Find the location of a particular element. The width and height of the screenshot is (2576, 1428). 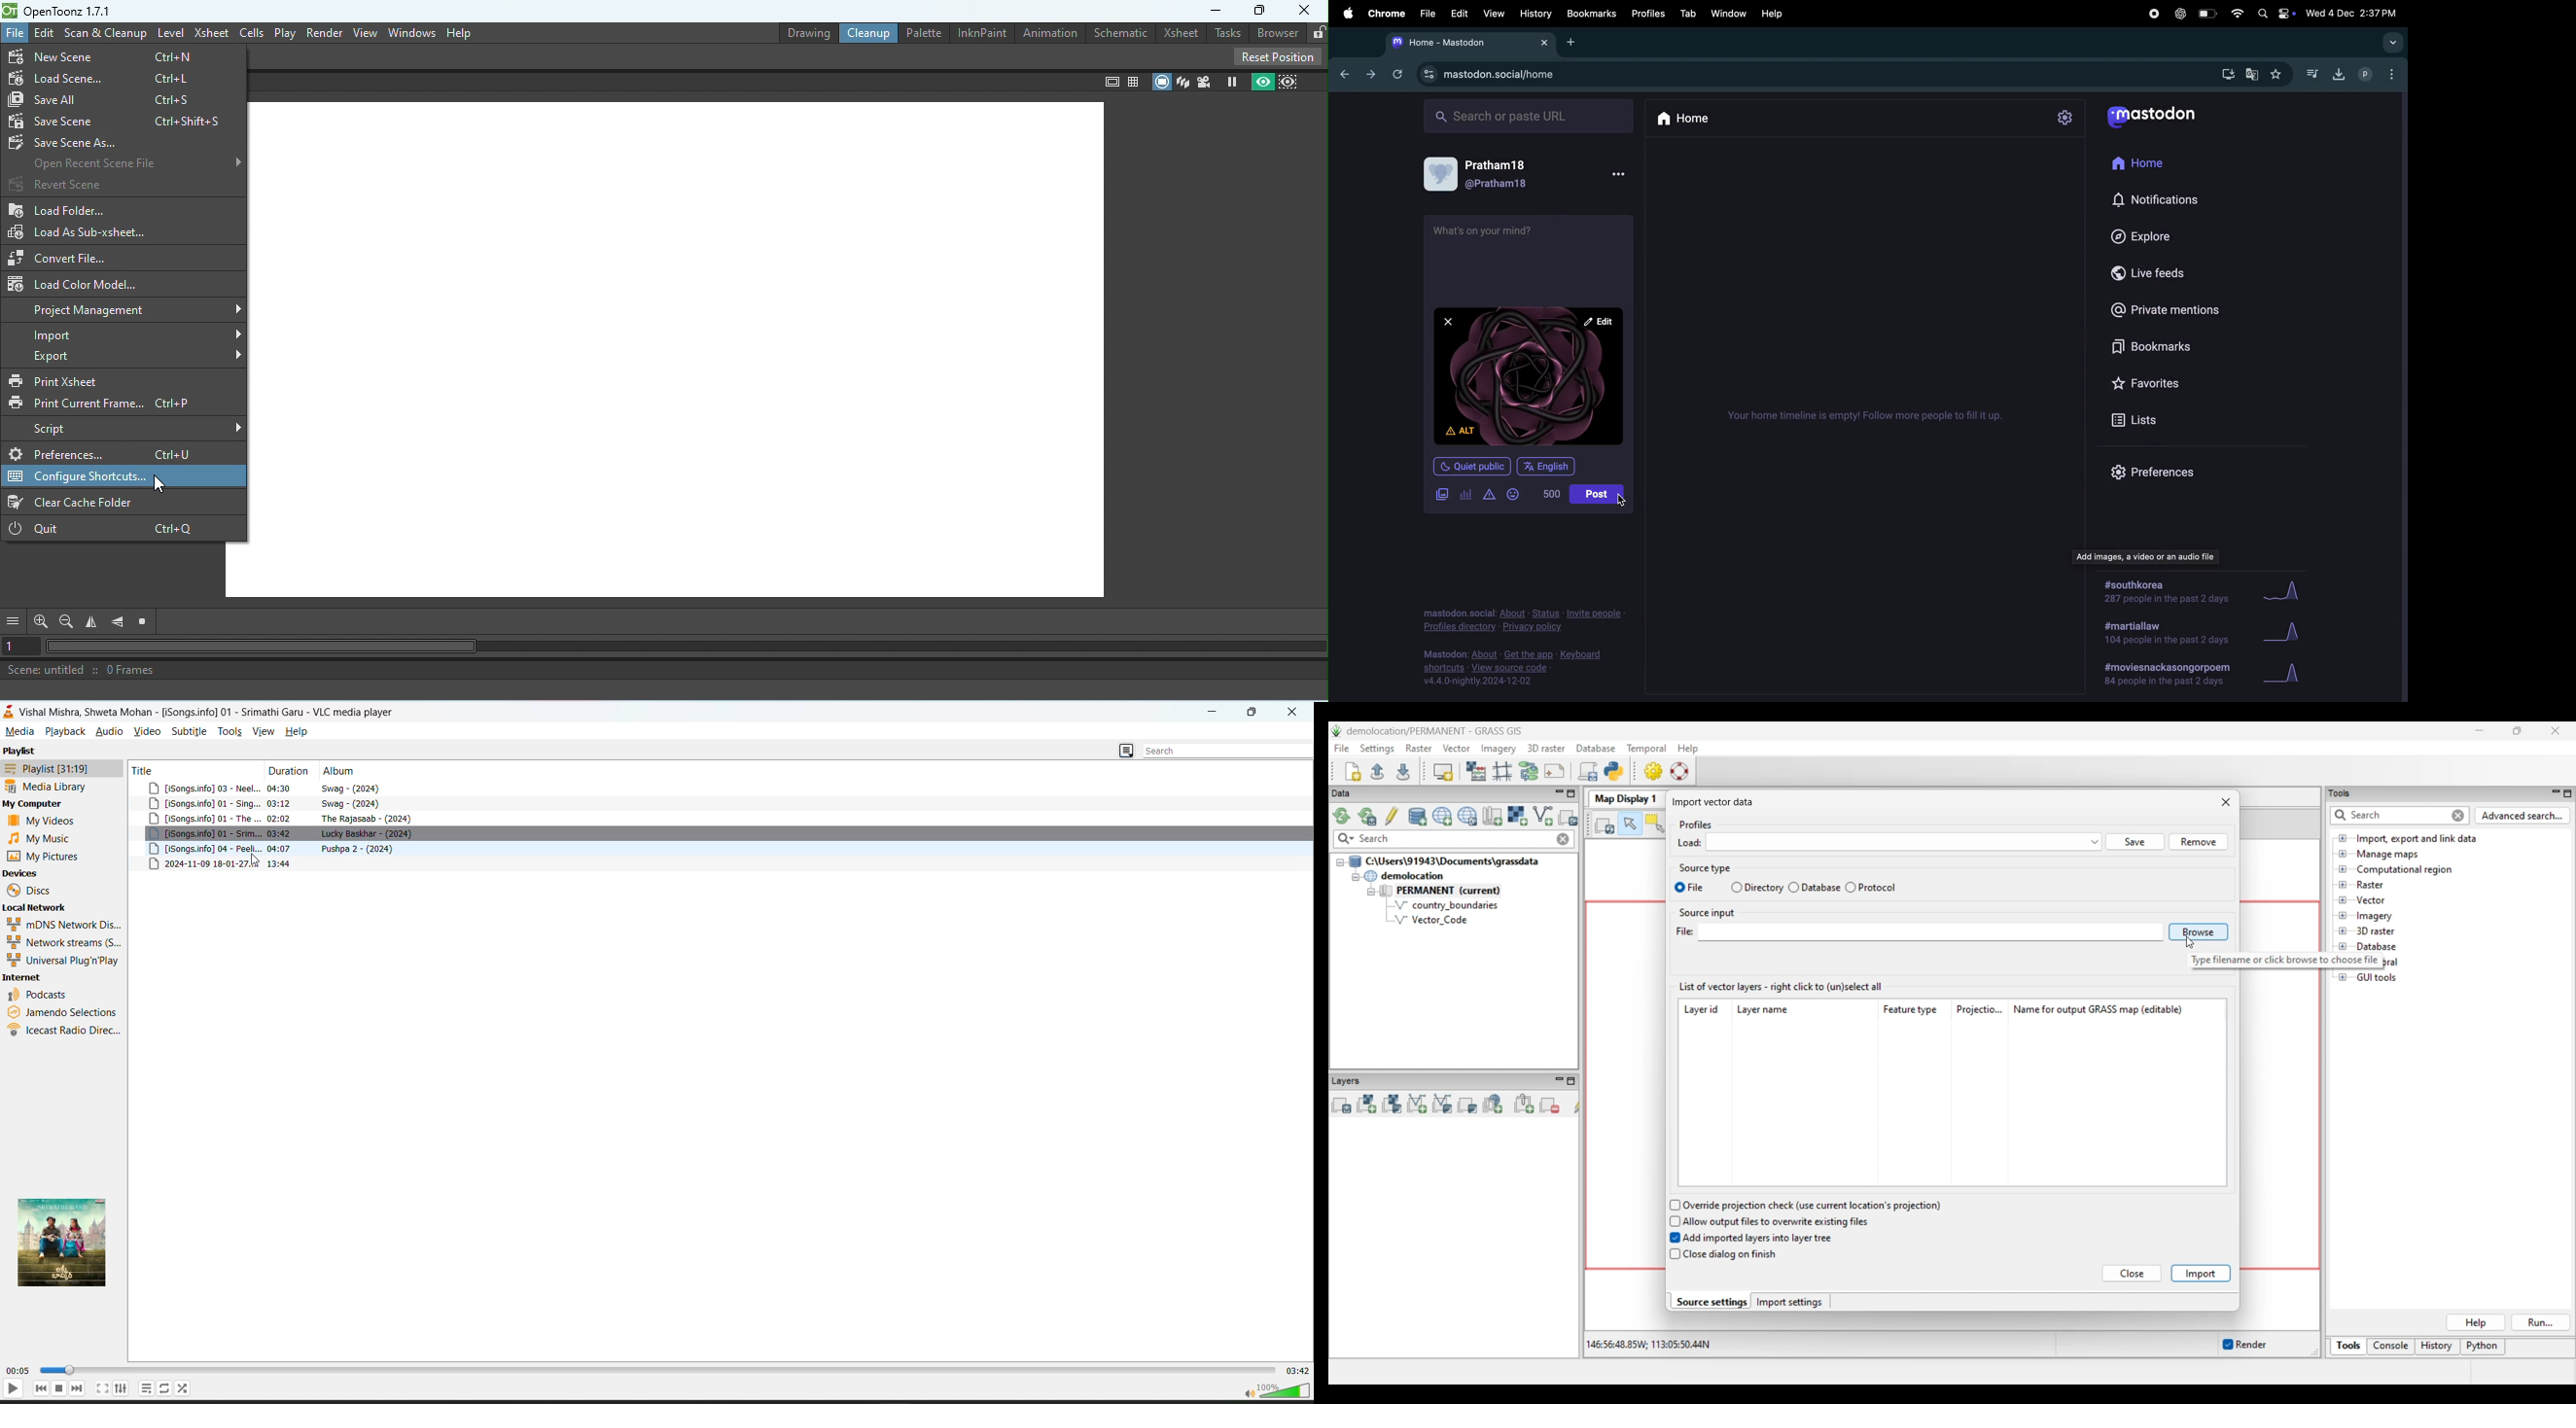

mastodon url is located at coordinates (1492, 75).